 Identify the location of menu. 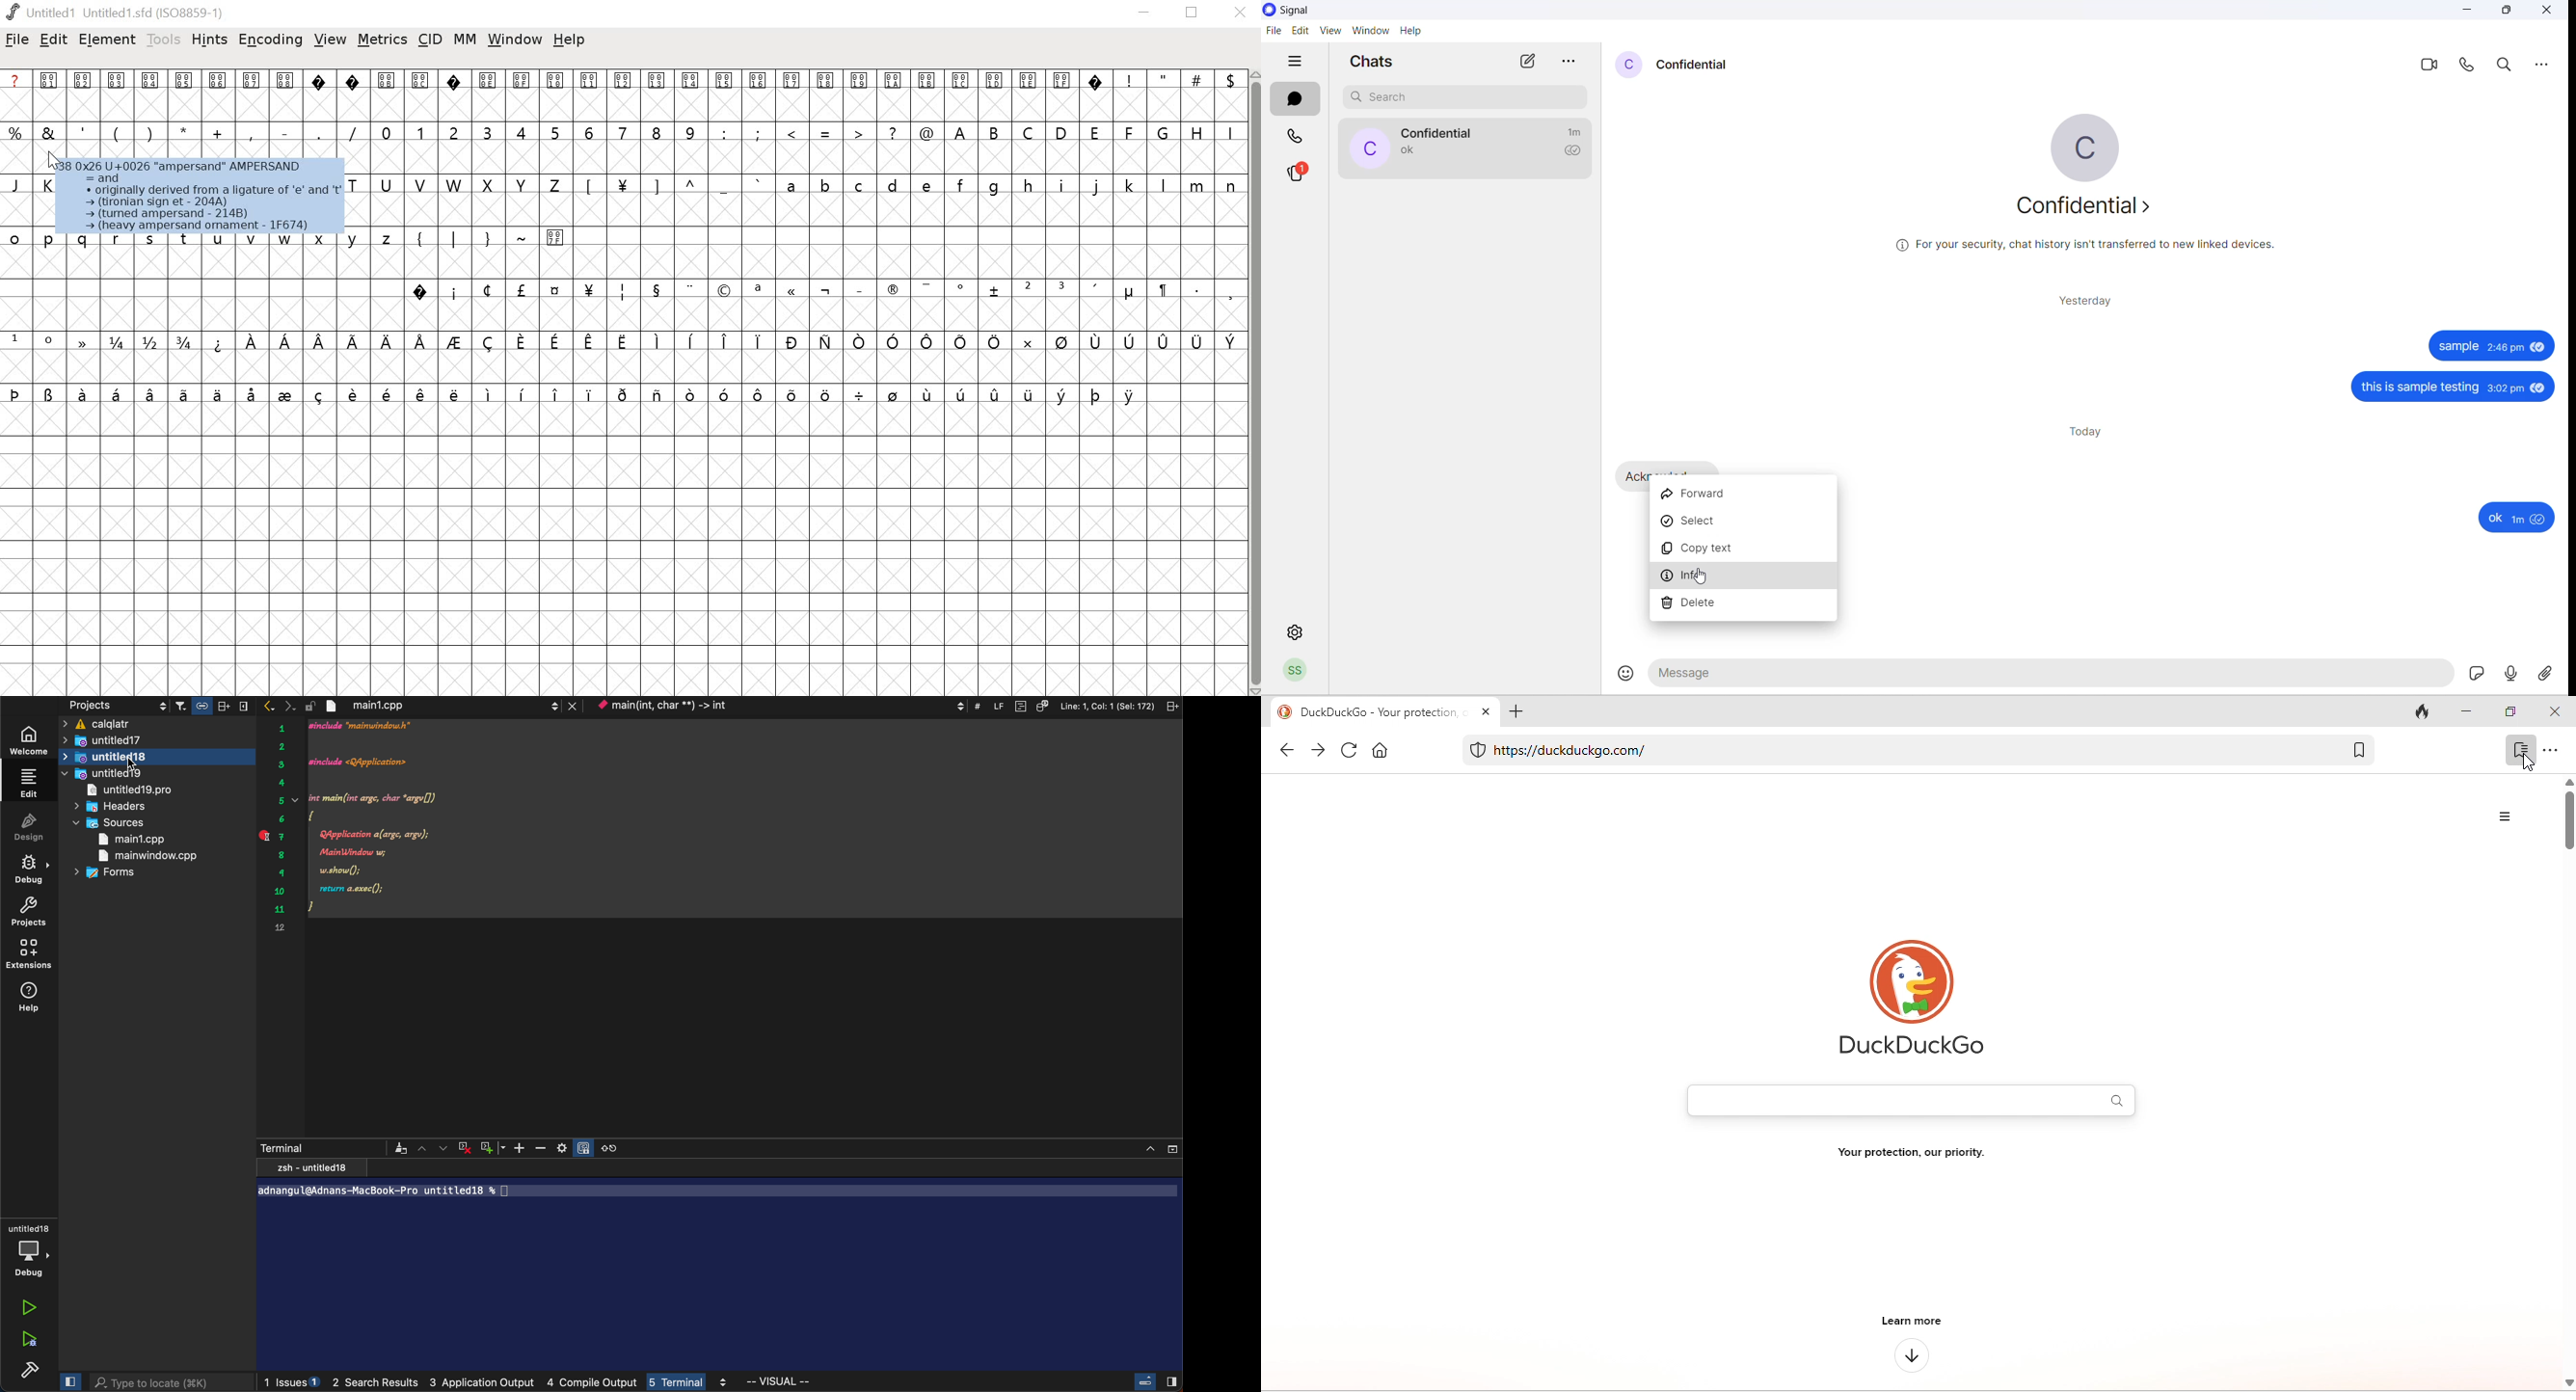
(2507, 817).